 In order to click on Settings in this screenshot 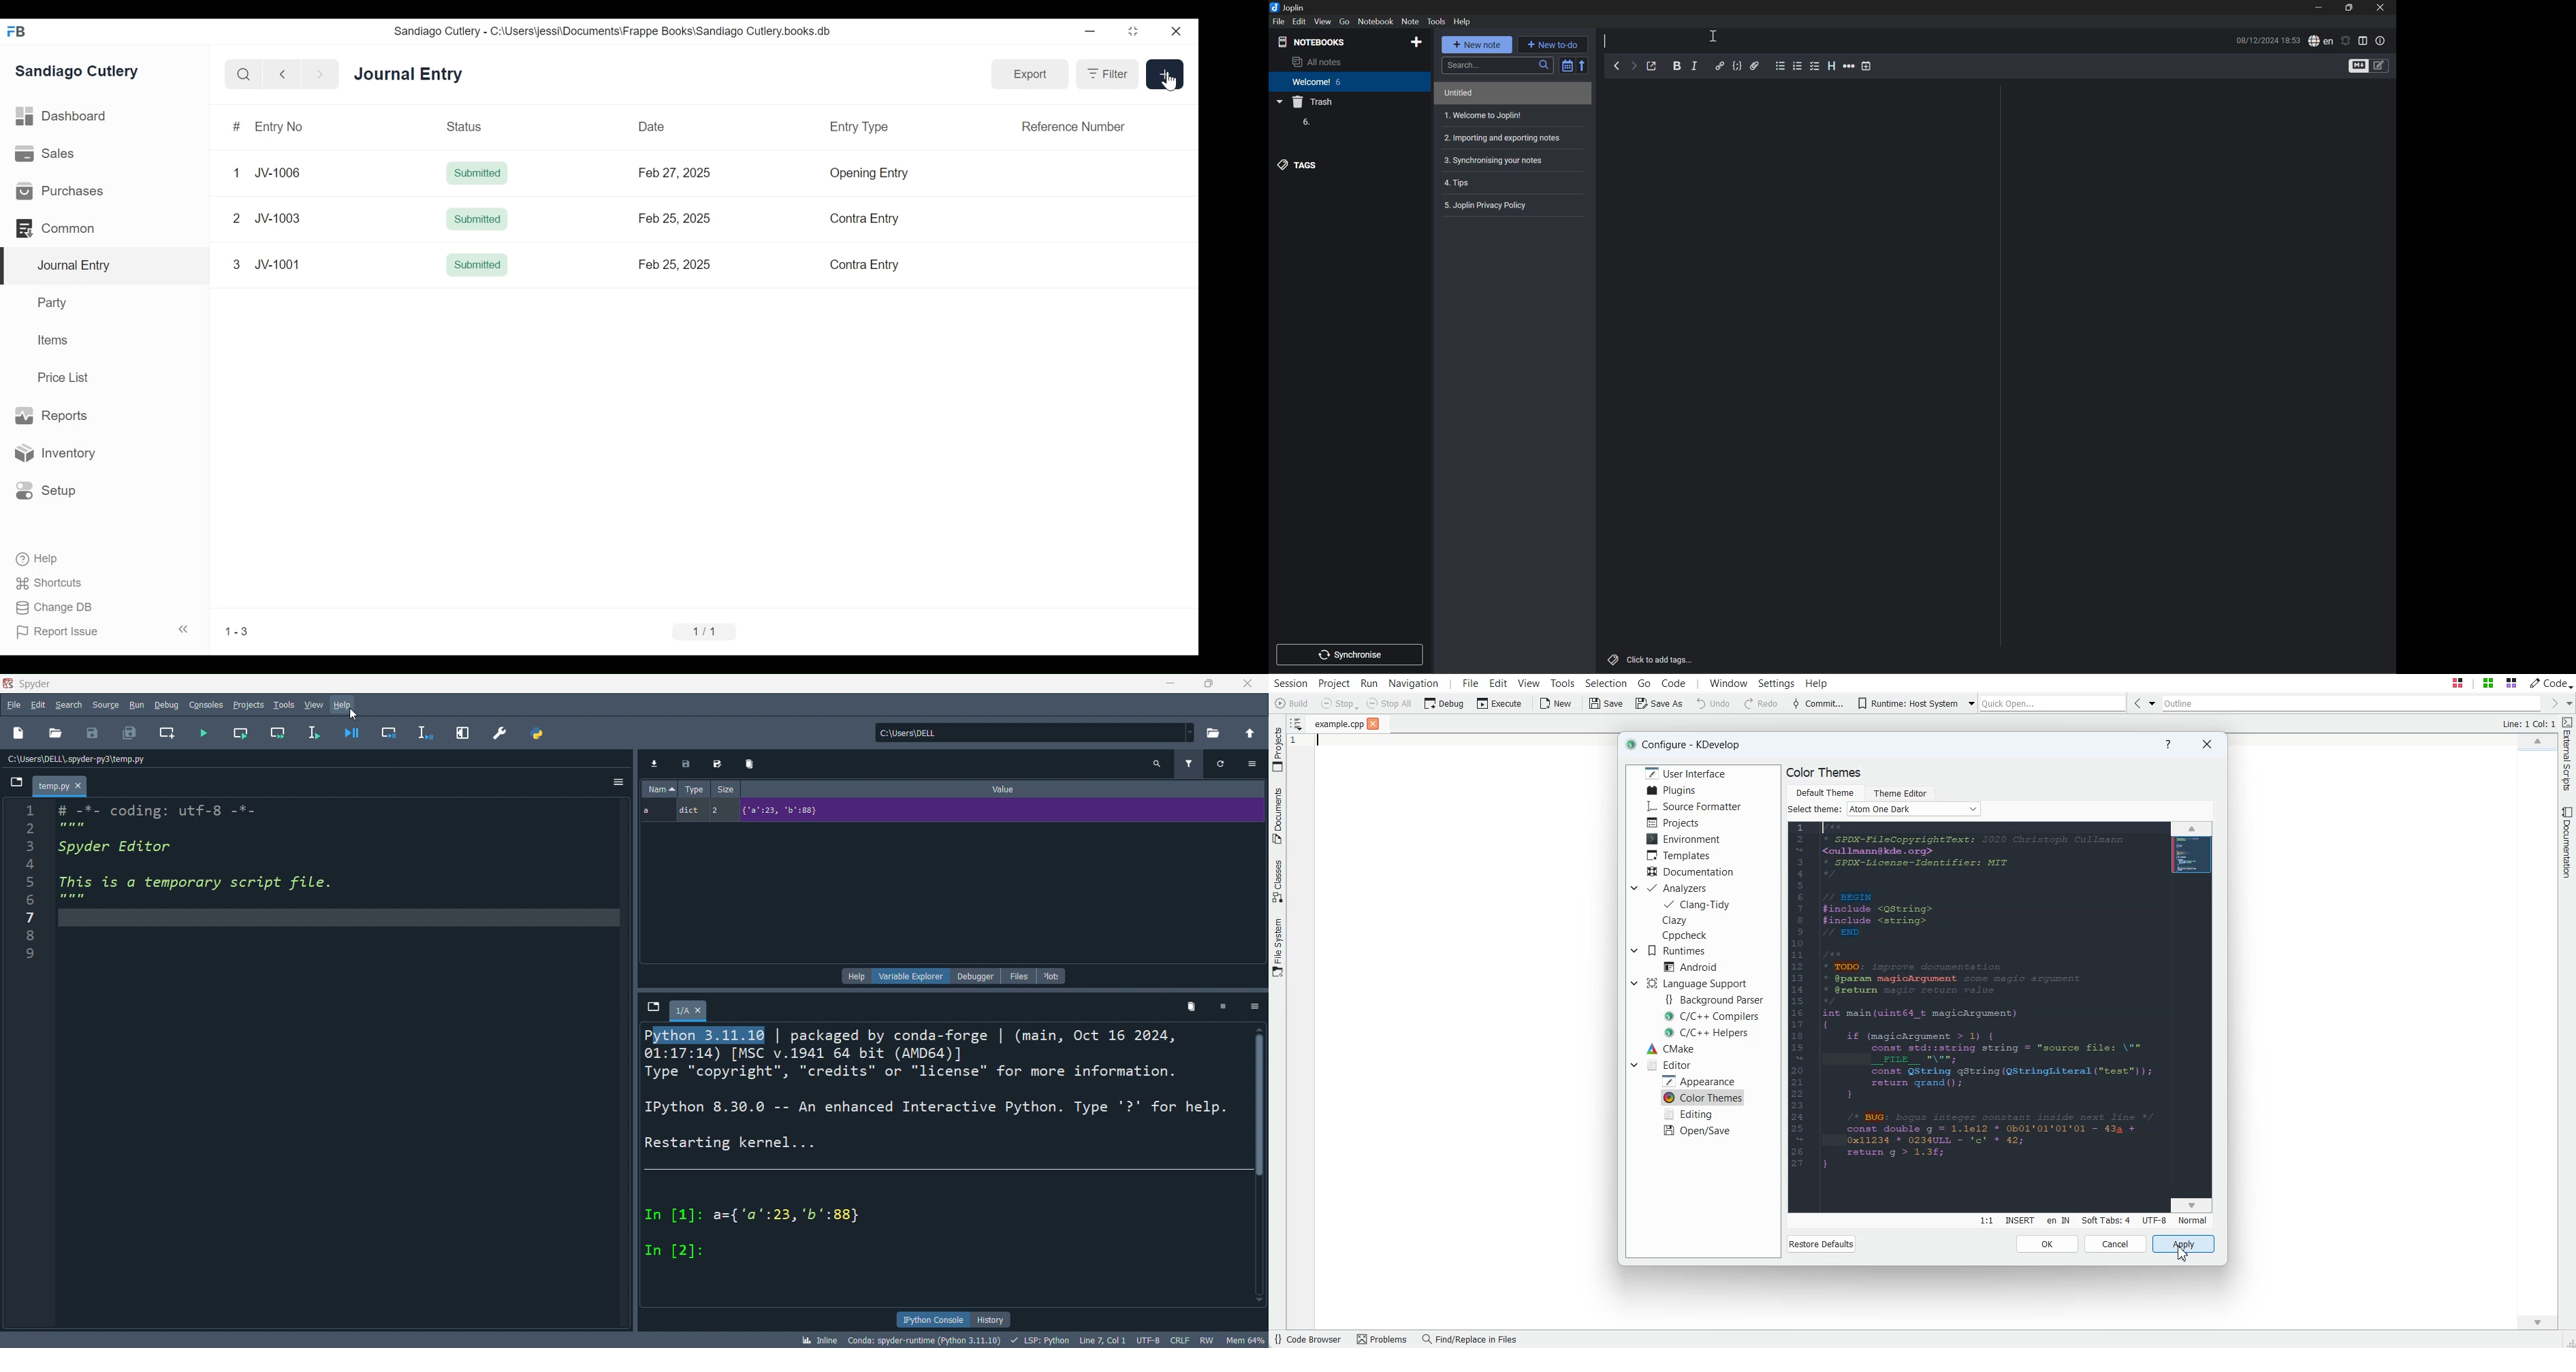, I will do `click(1254, 1006)`.